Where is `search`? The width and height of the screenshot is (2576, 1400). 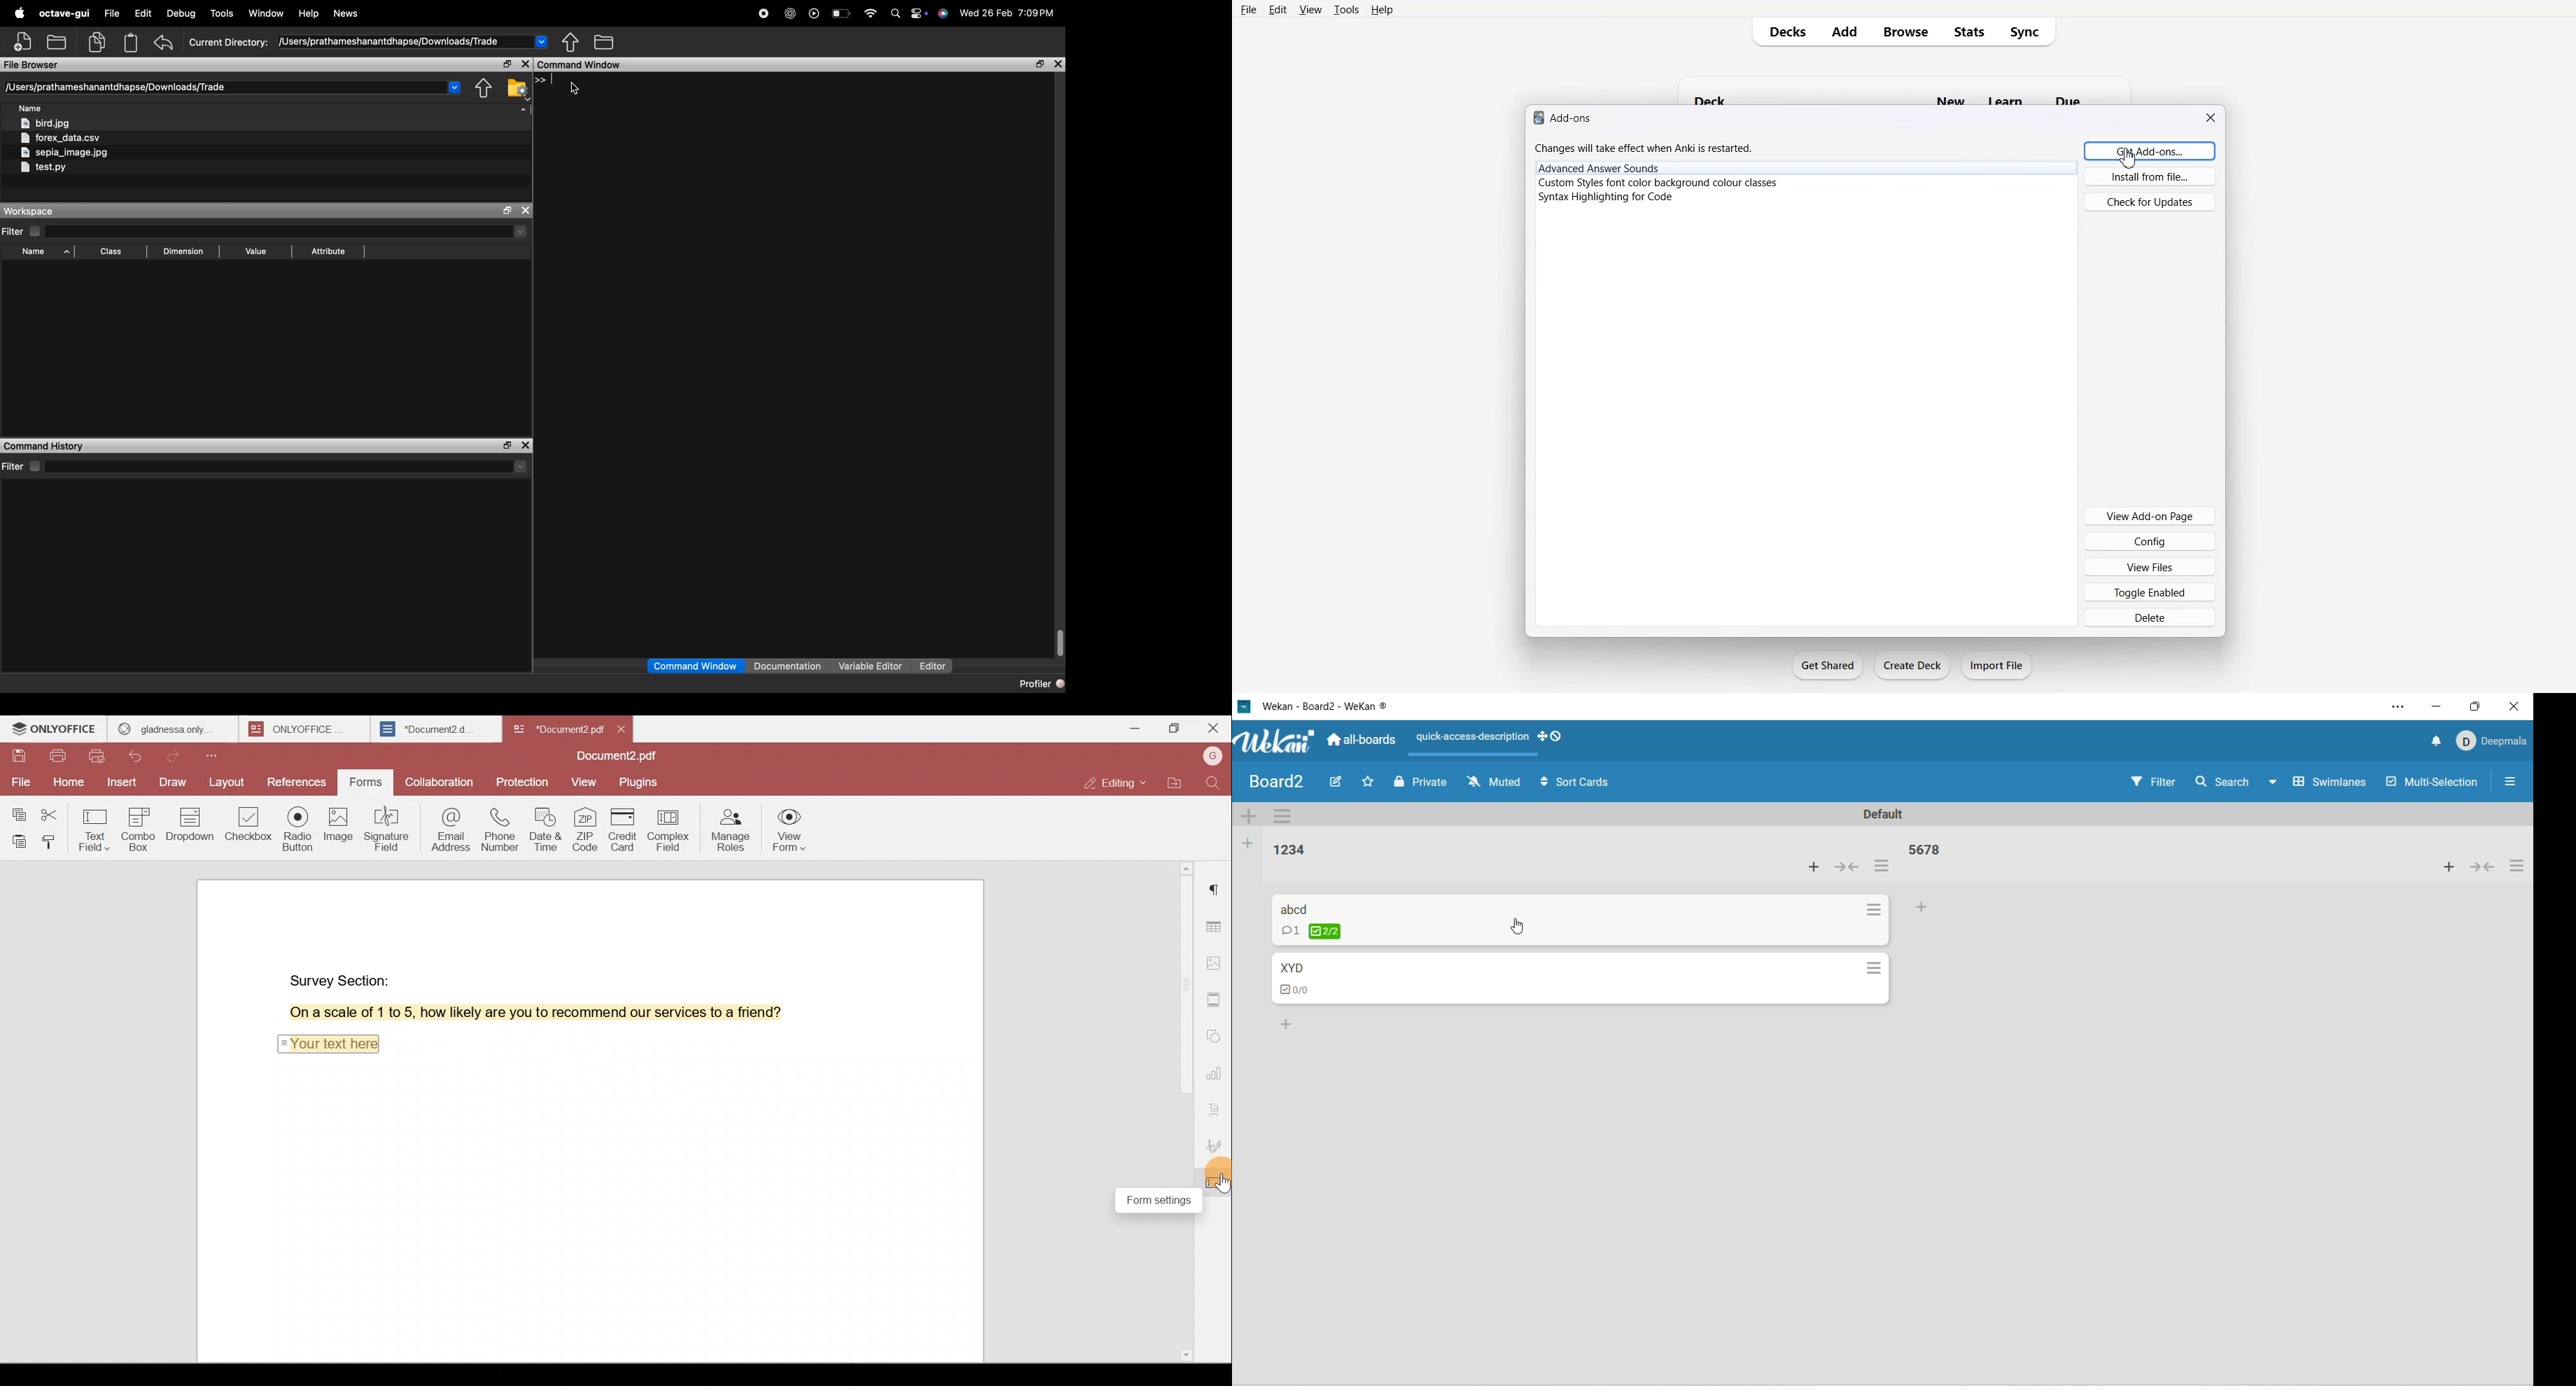
search is located at coordinates (2238, 783).